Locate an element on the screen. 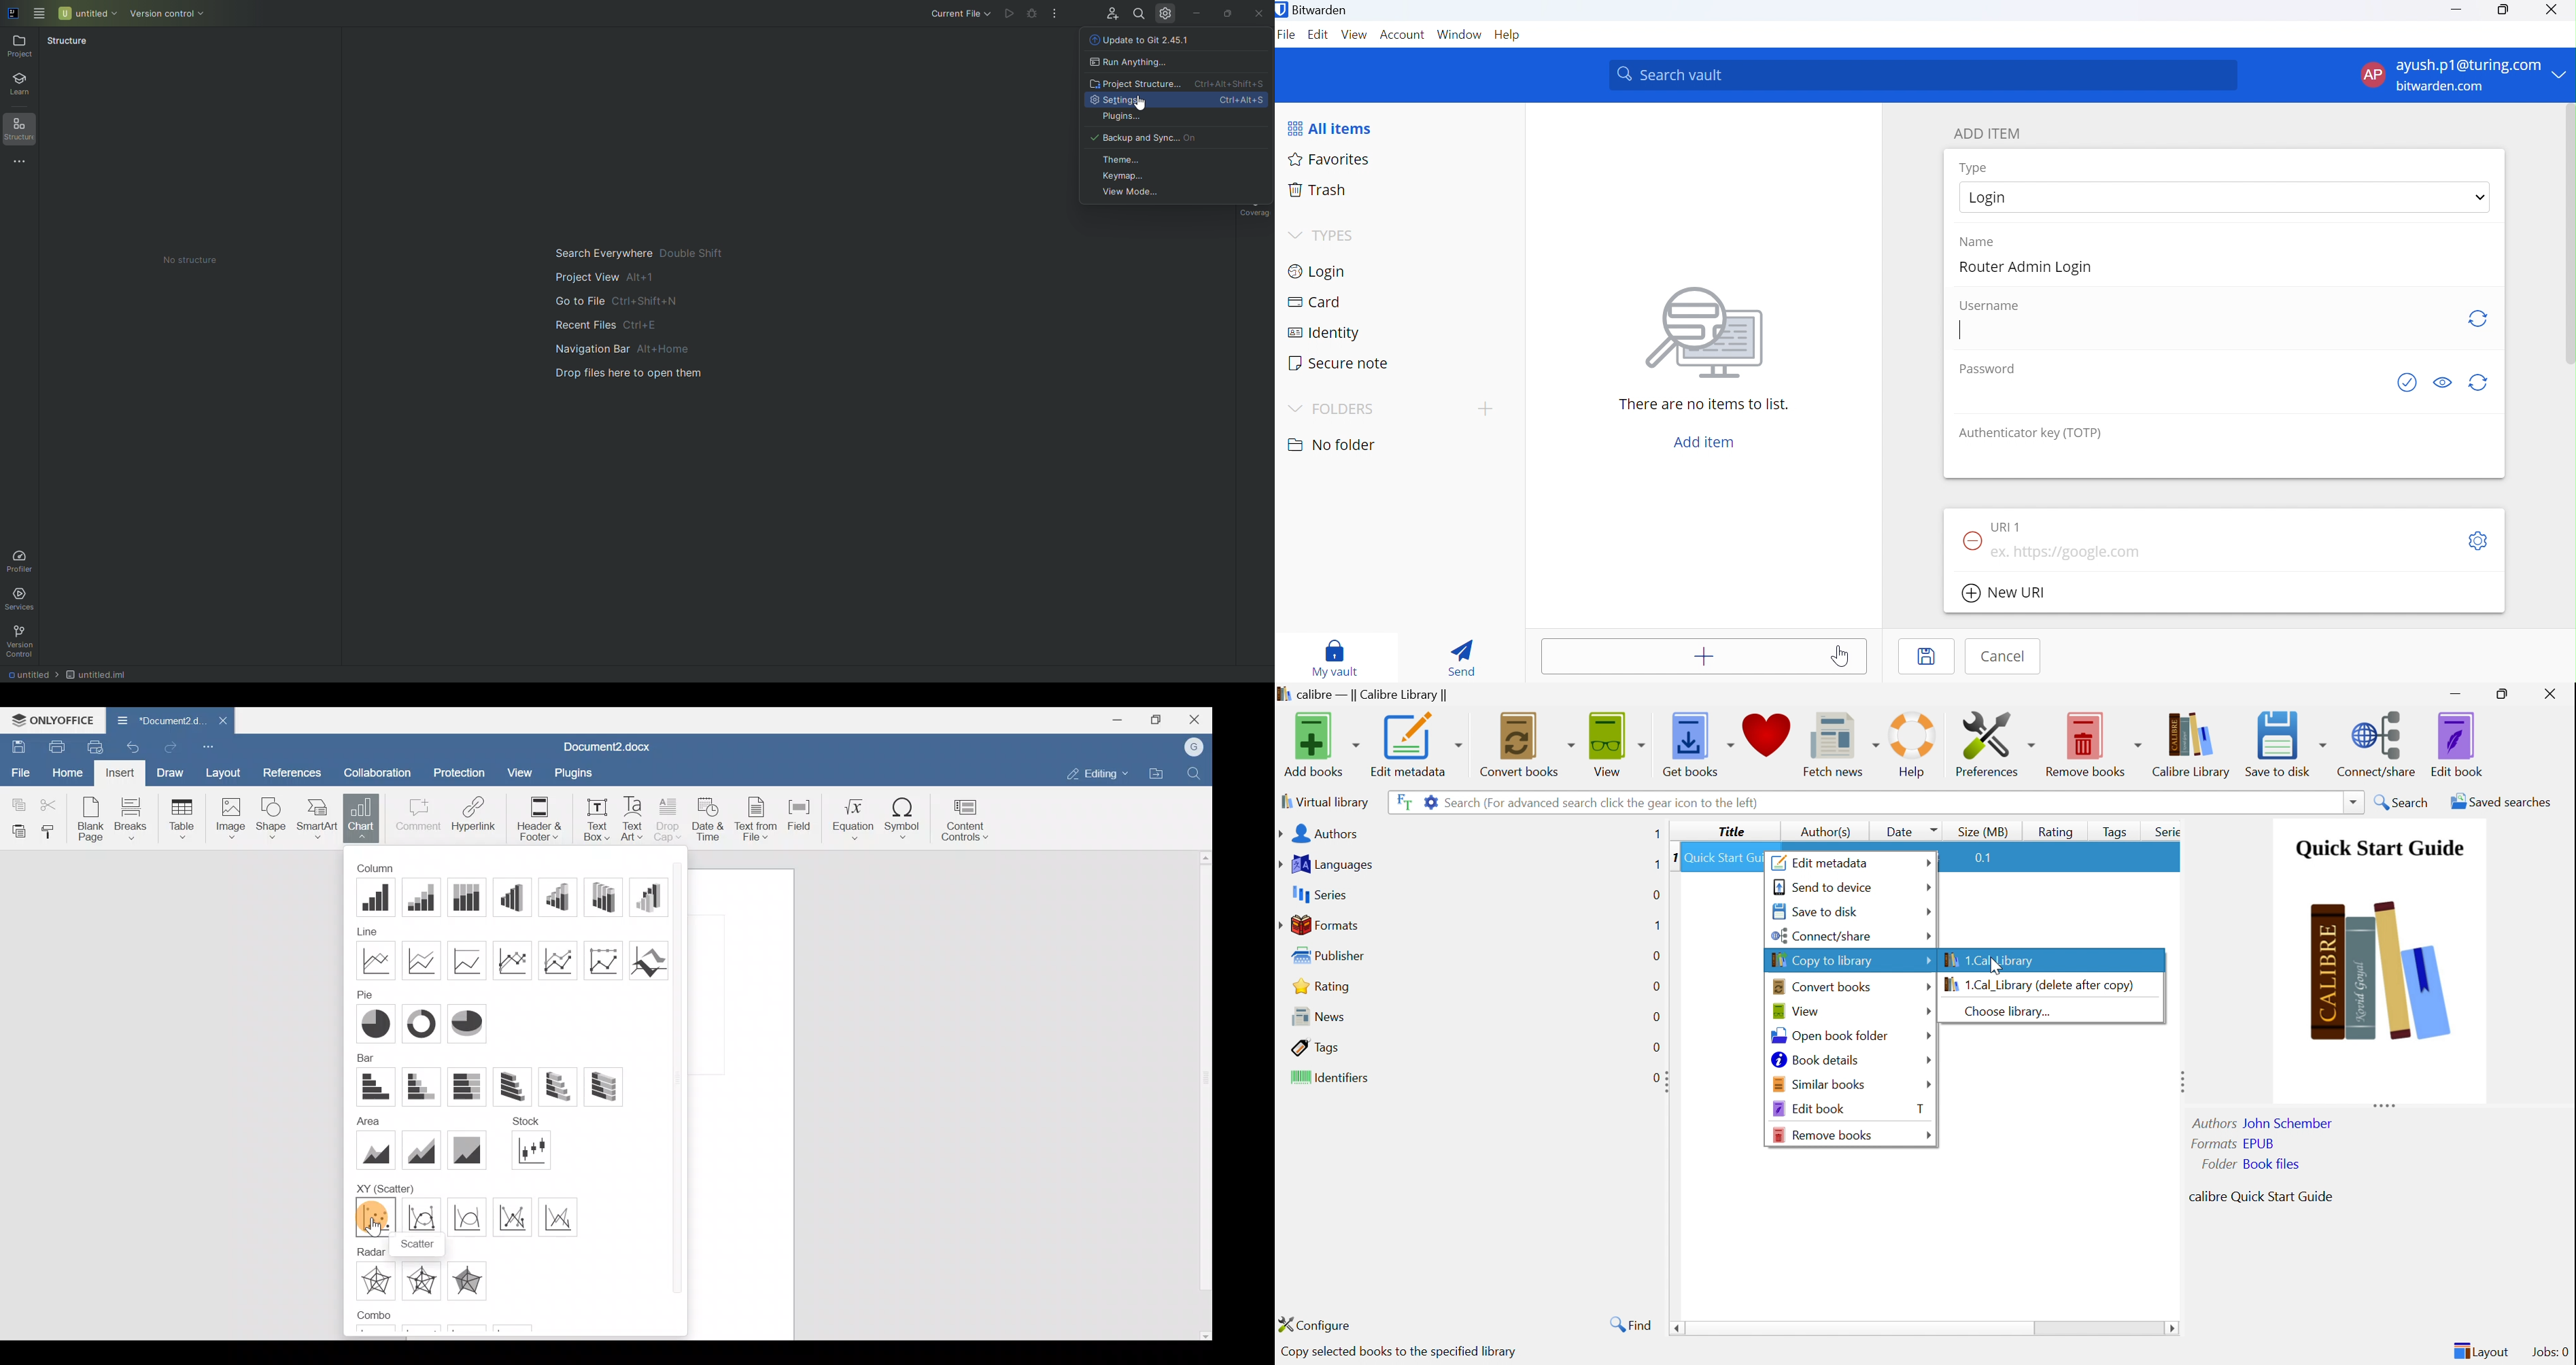  add topic is located at coordinates (1486, 408).